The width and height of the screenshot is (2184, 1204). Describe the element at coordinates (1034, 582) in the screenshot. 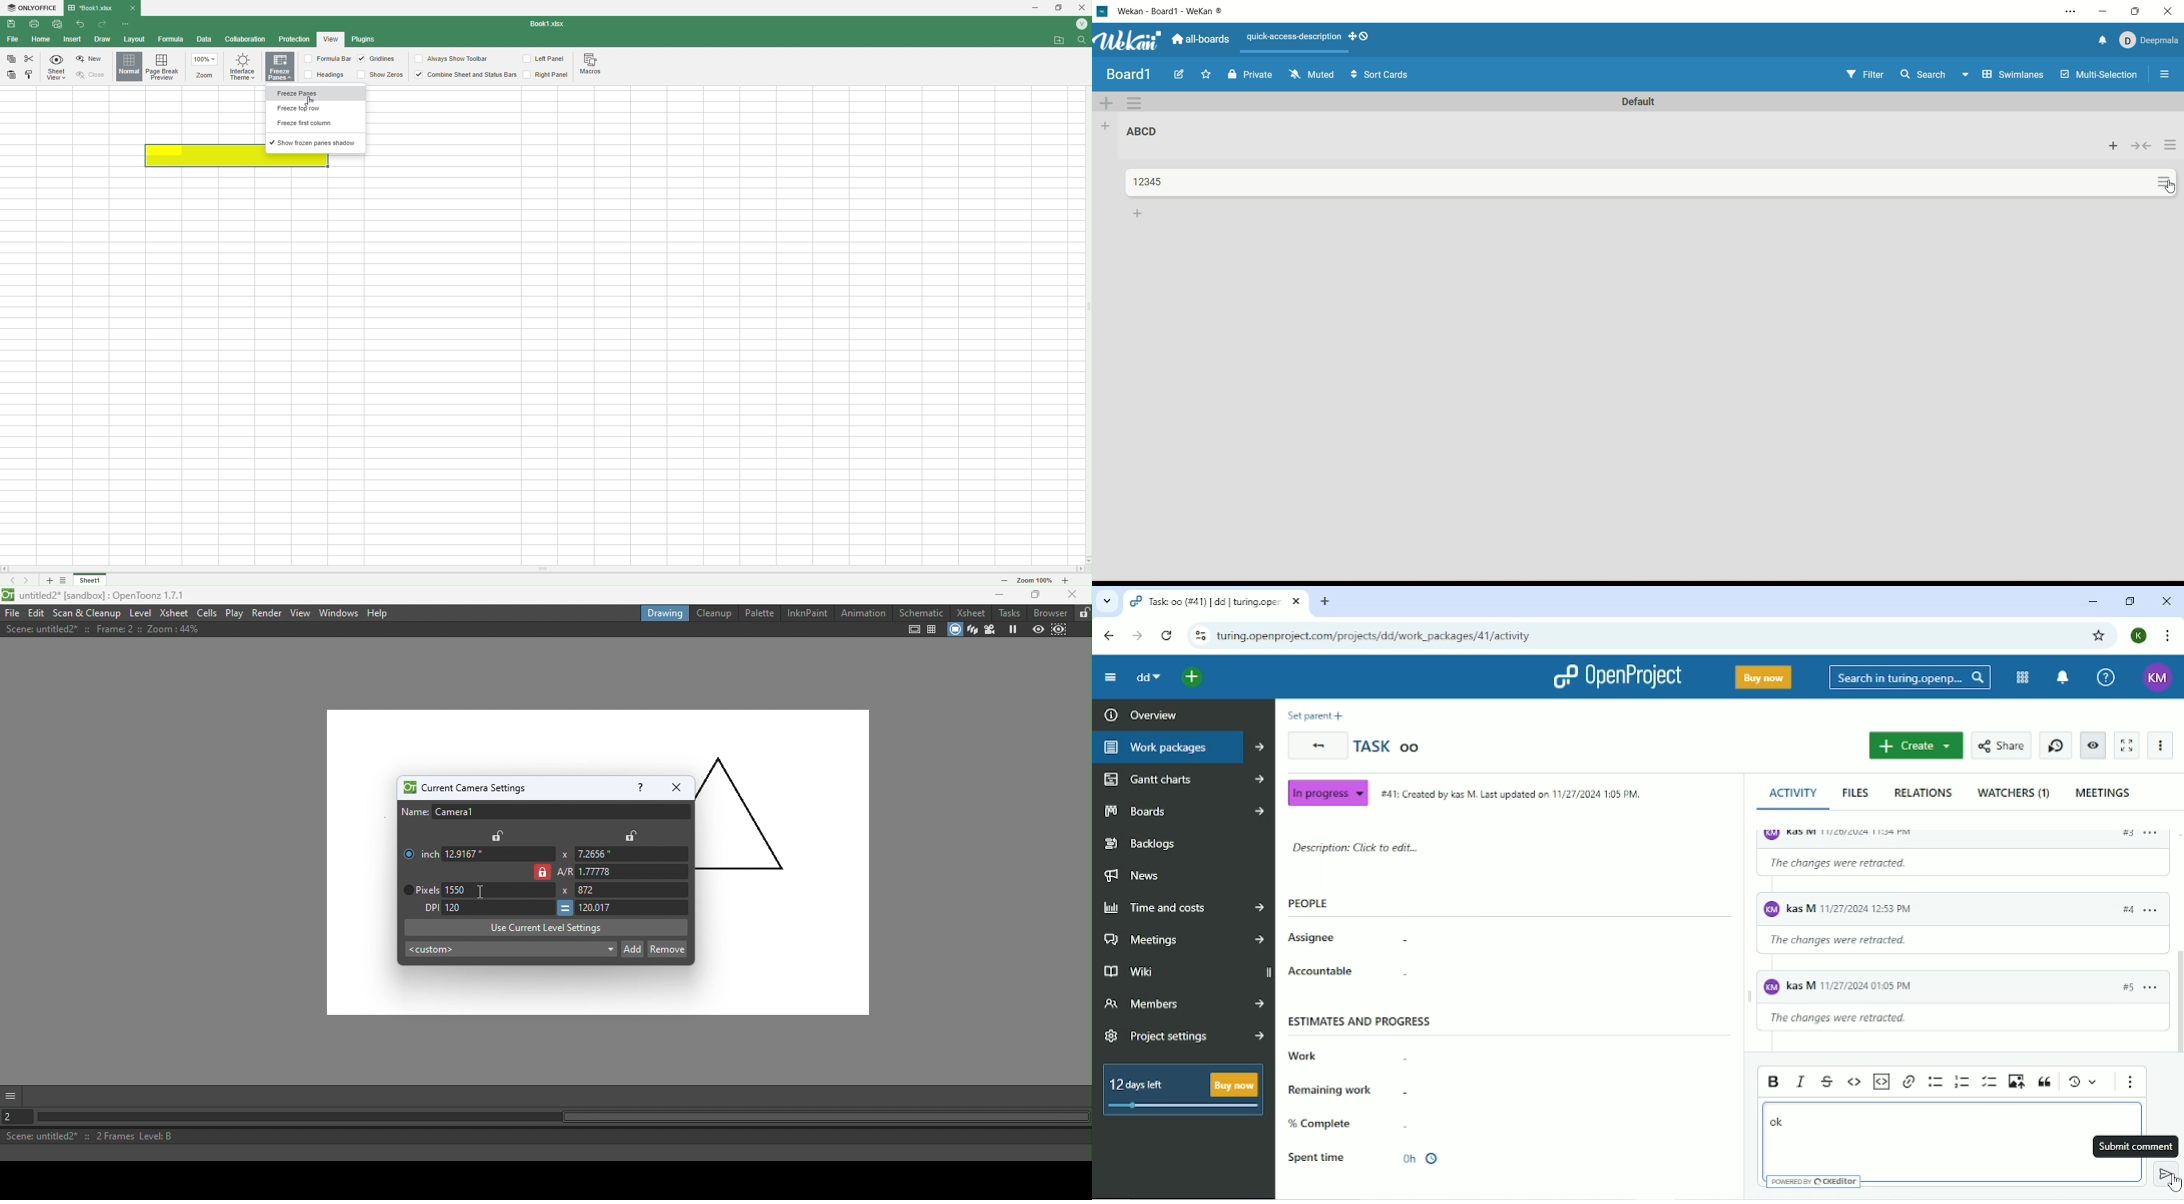

I see `Zoom 100%` at that location.